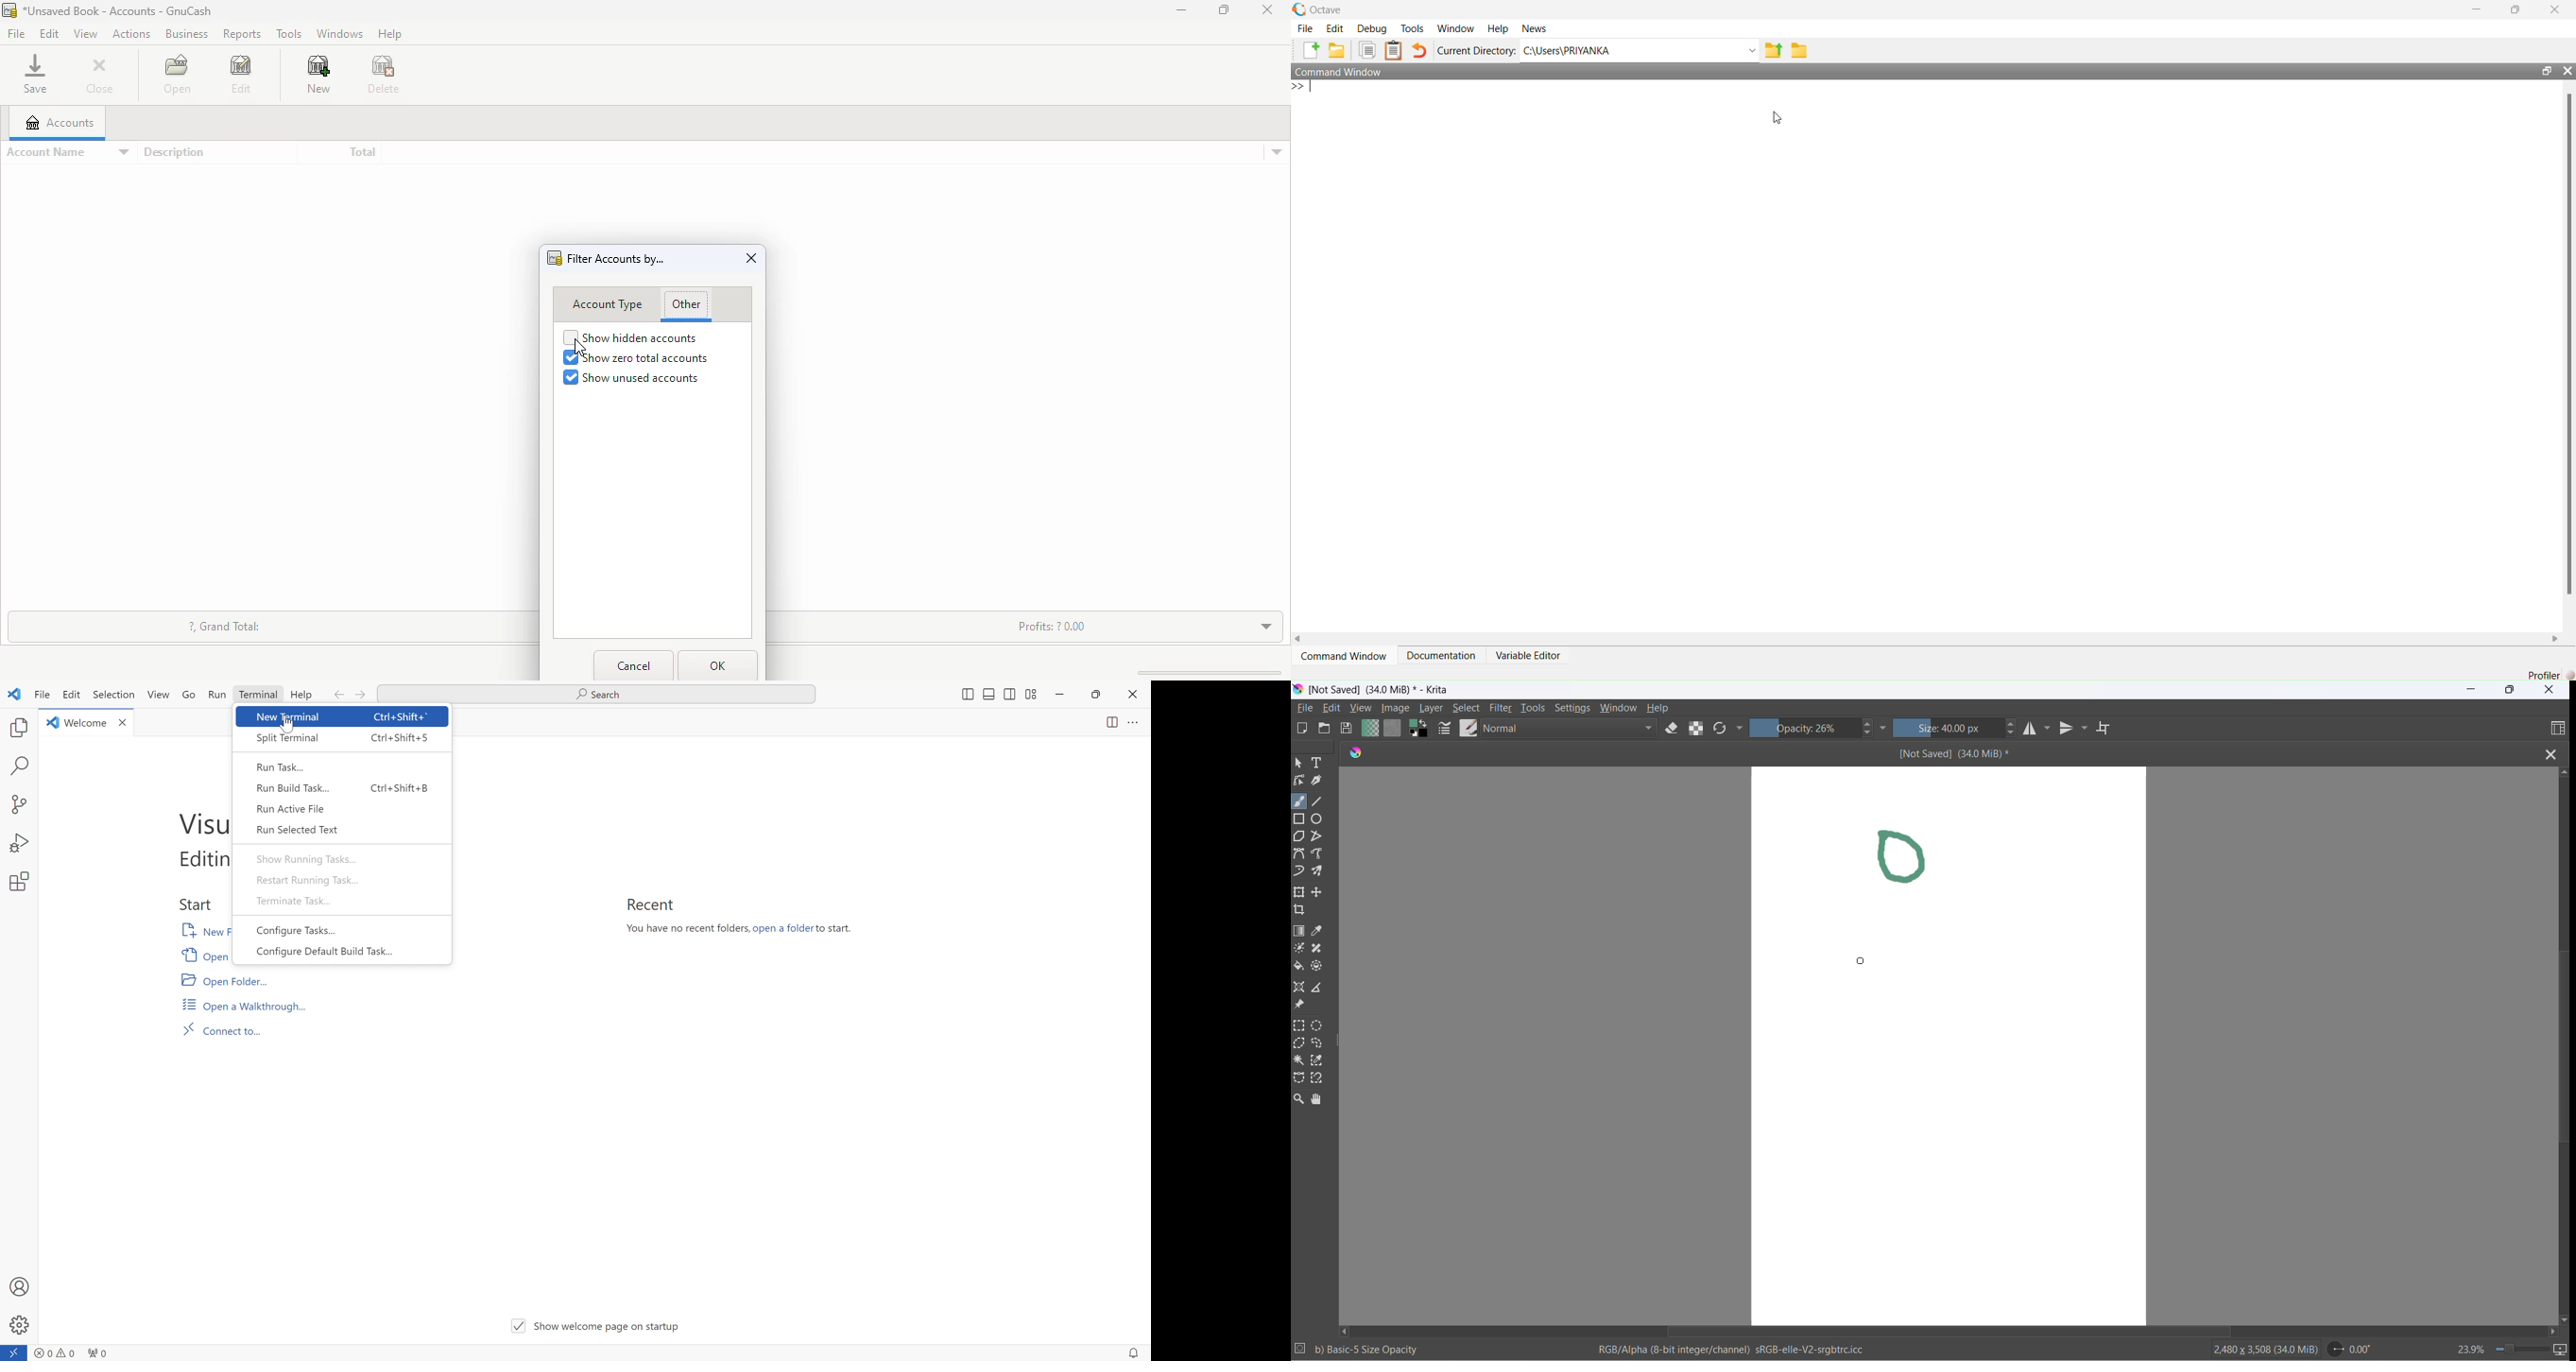 This screenshot has height=1372, width=2576. What do you see at coordinates (1432, 708) in the screenshot?
I see `layer` at bounding box center [1432, 708].